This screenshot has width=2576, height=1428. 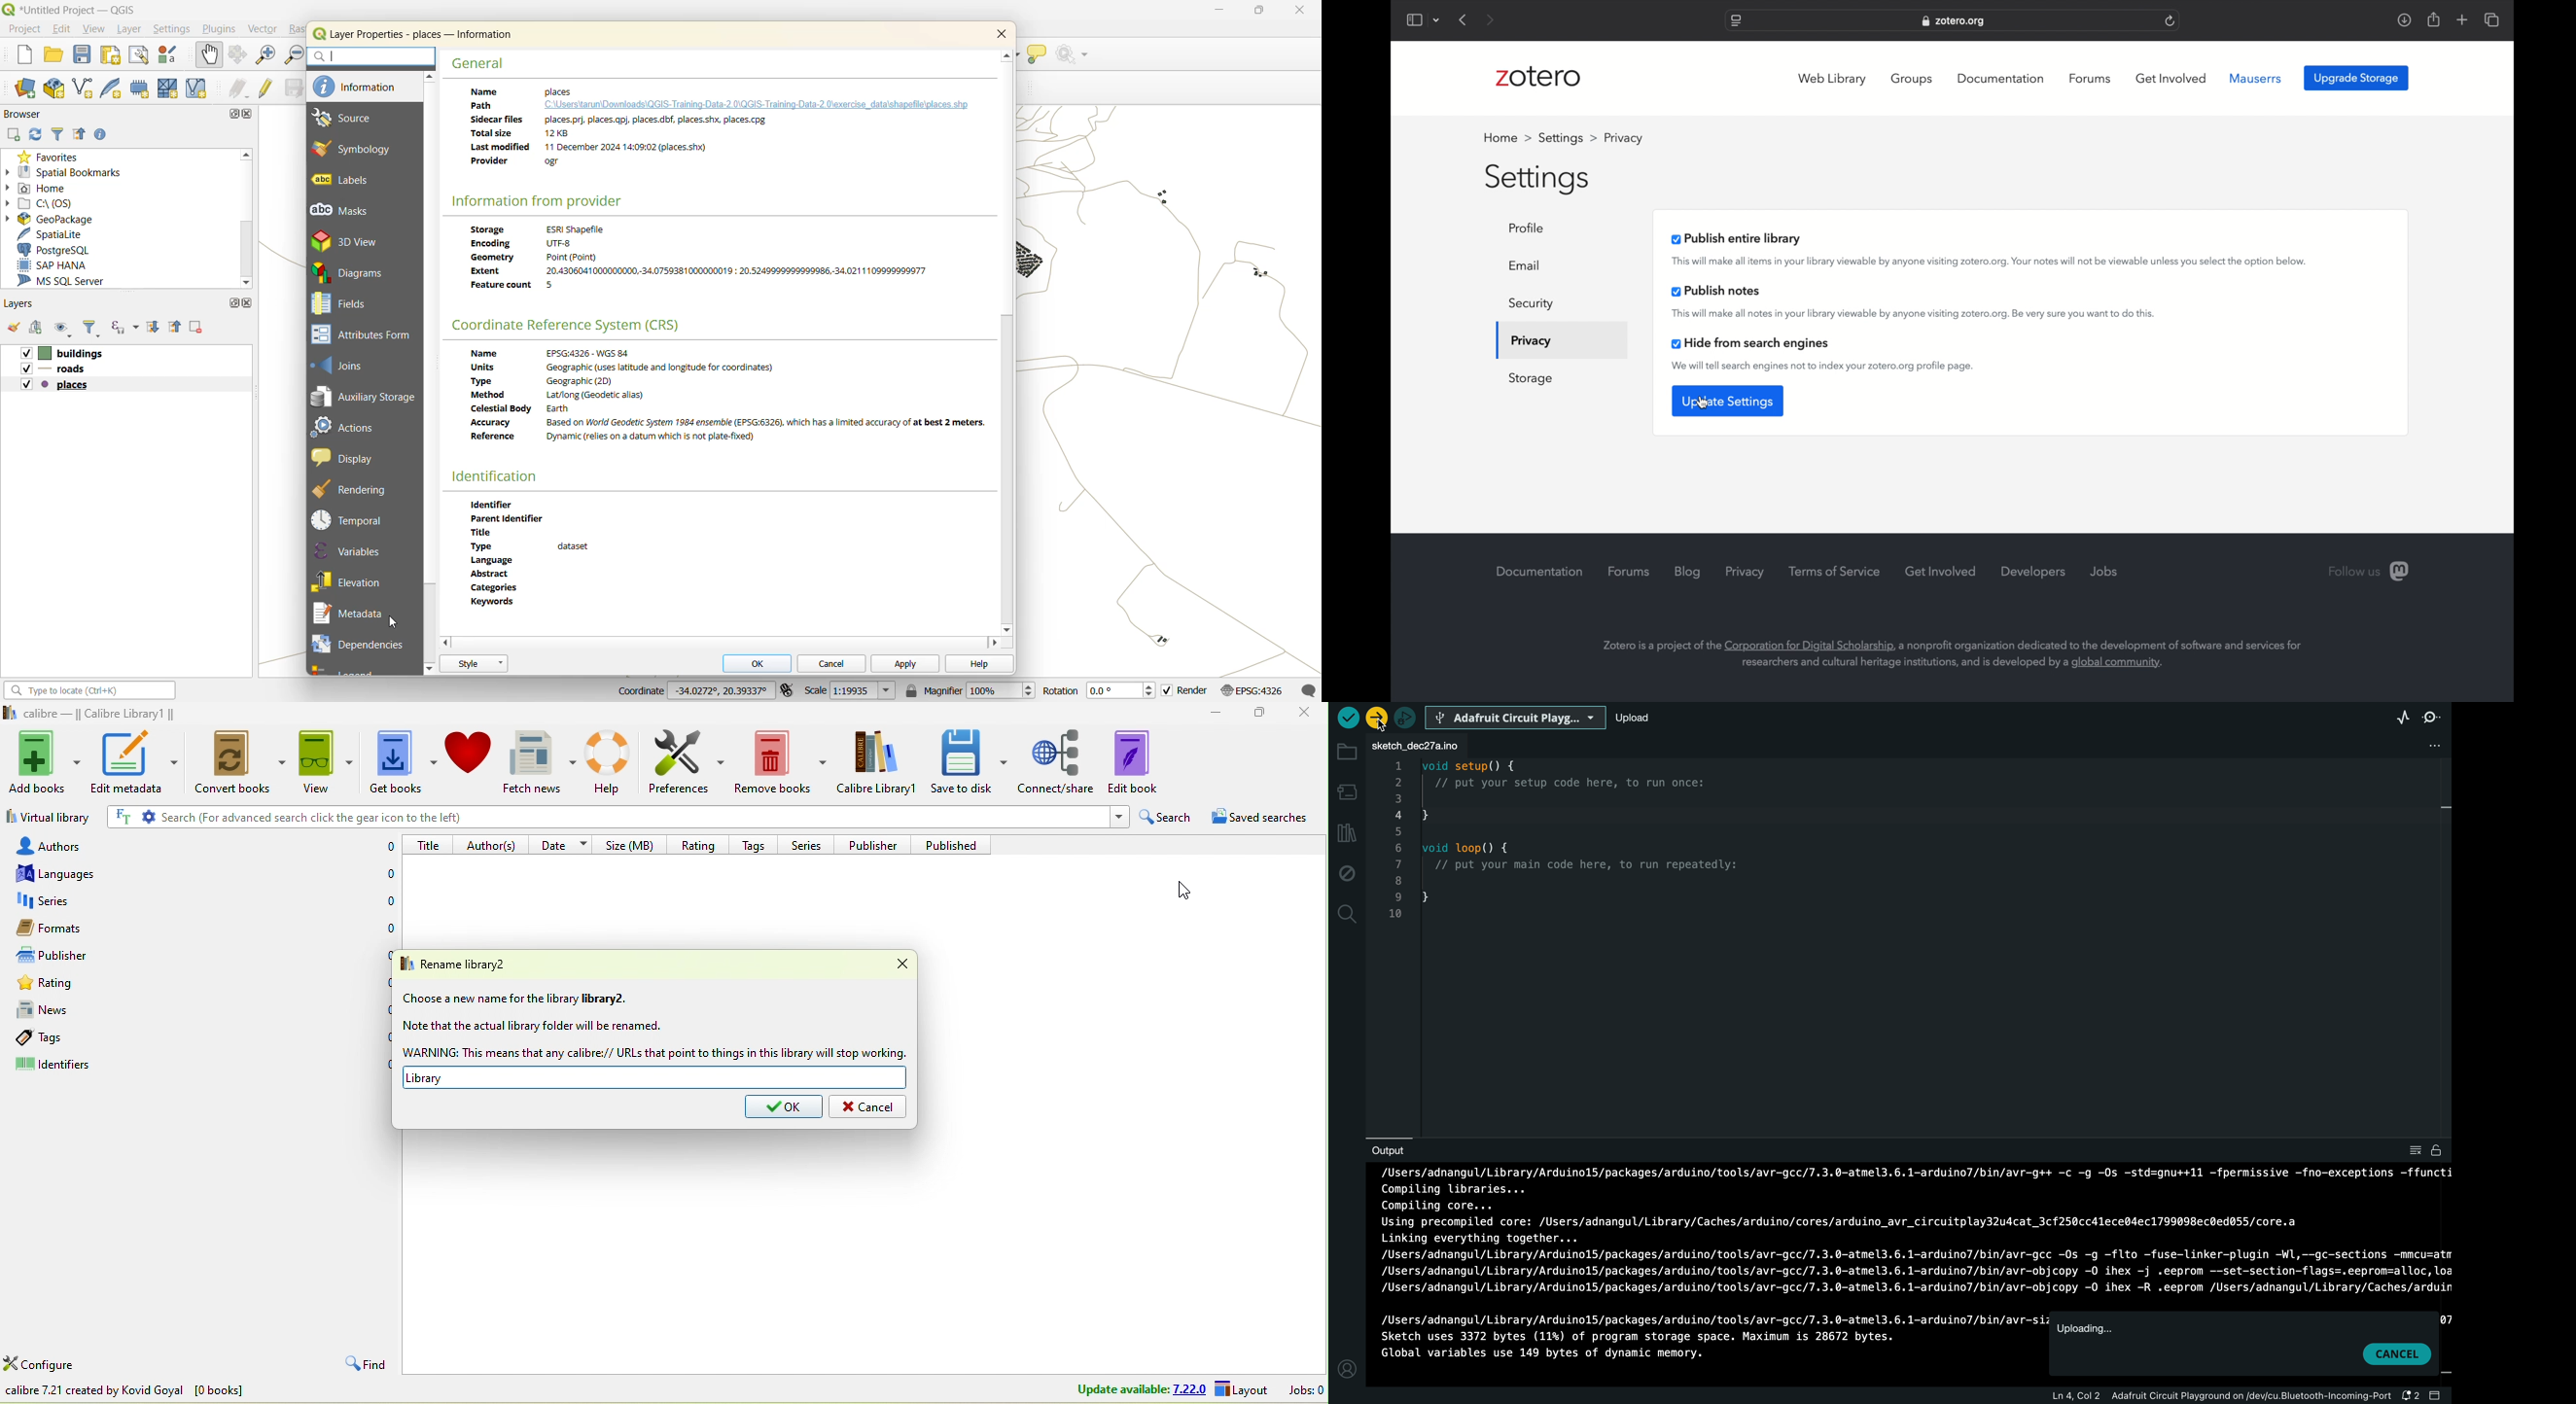 What do you see at coordinates (469, 752) in the screenshot?
I see `donate` at bounding box center [469, 752].